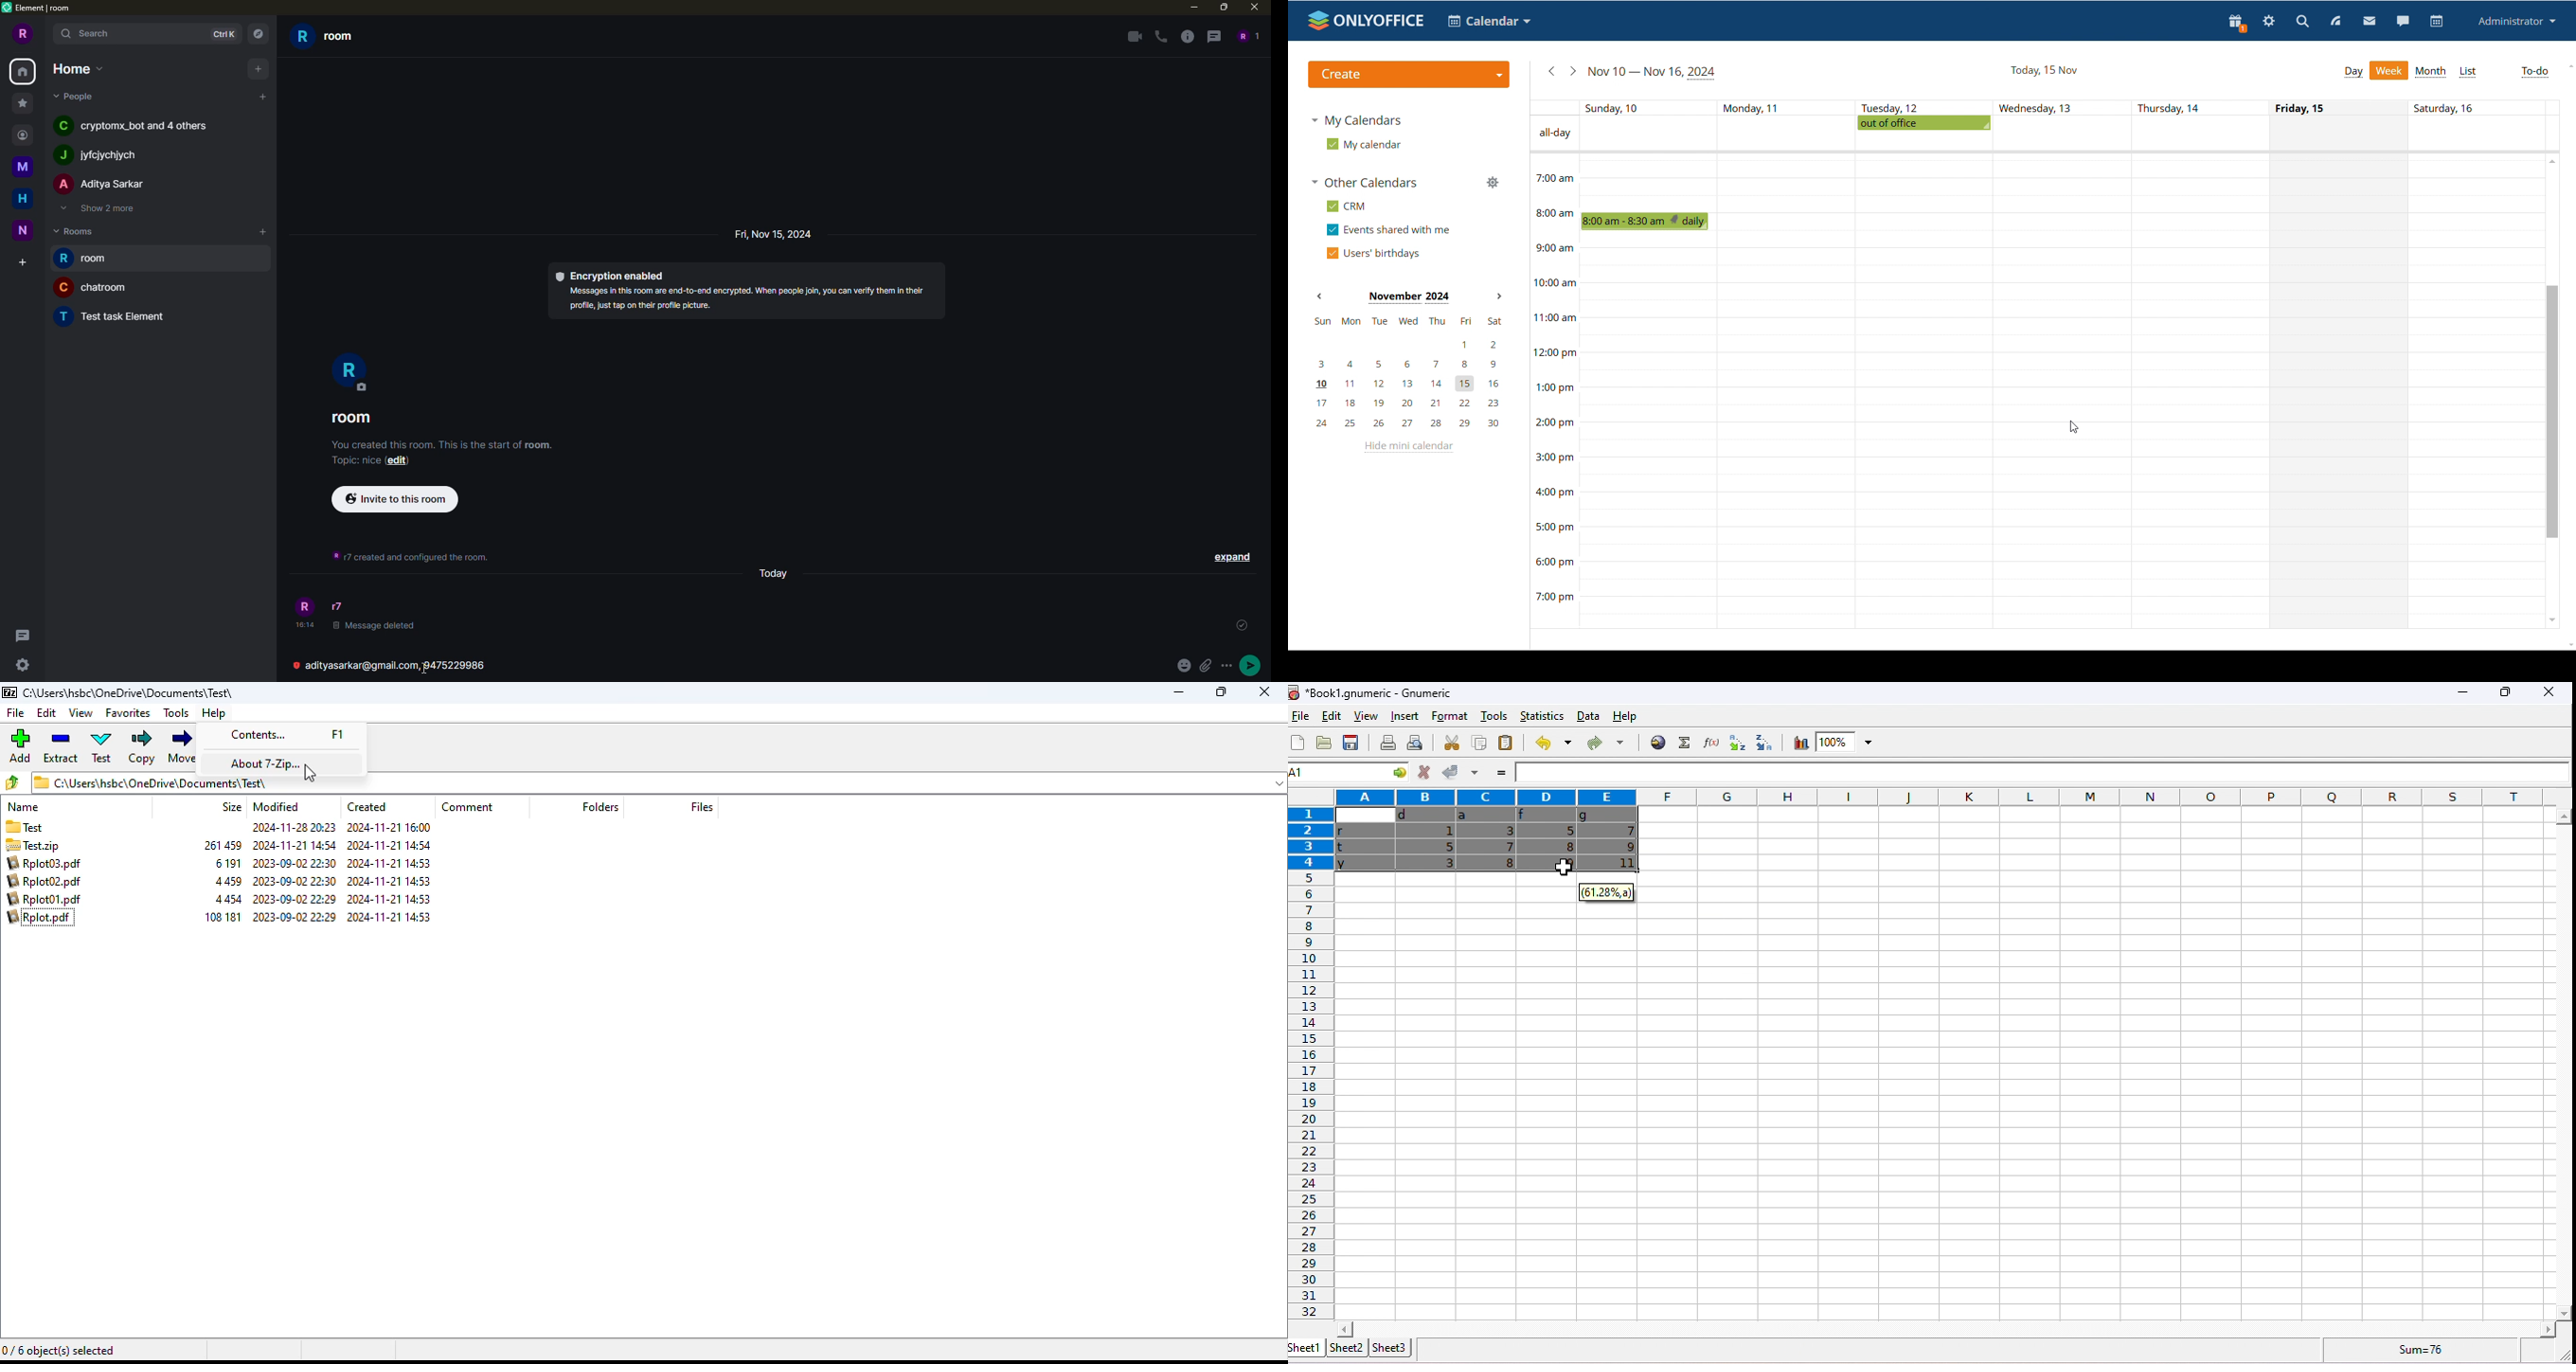  What do you see at coordinates (21, 102) in the screenshot?
I see `favorite` at bounding box center [21, 102].